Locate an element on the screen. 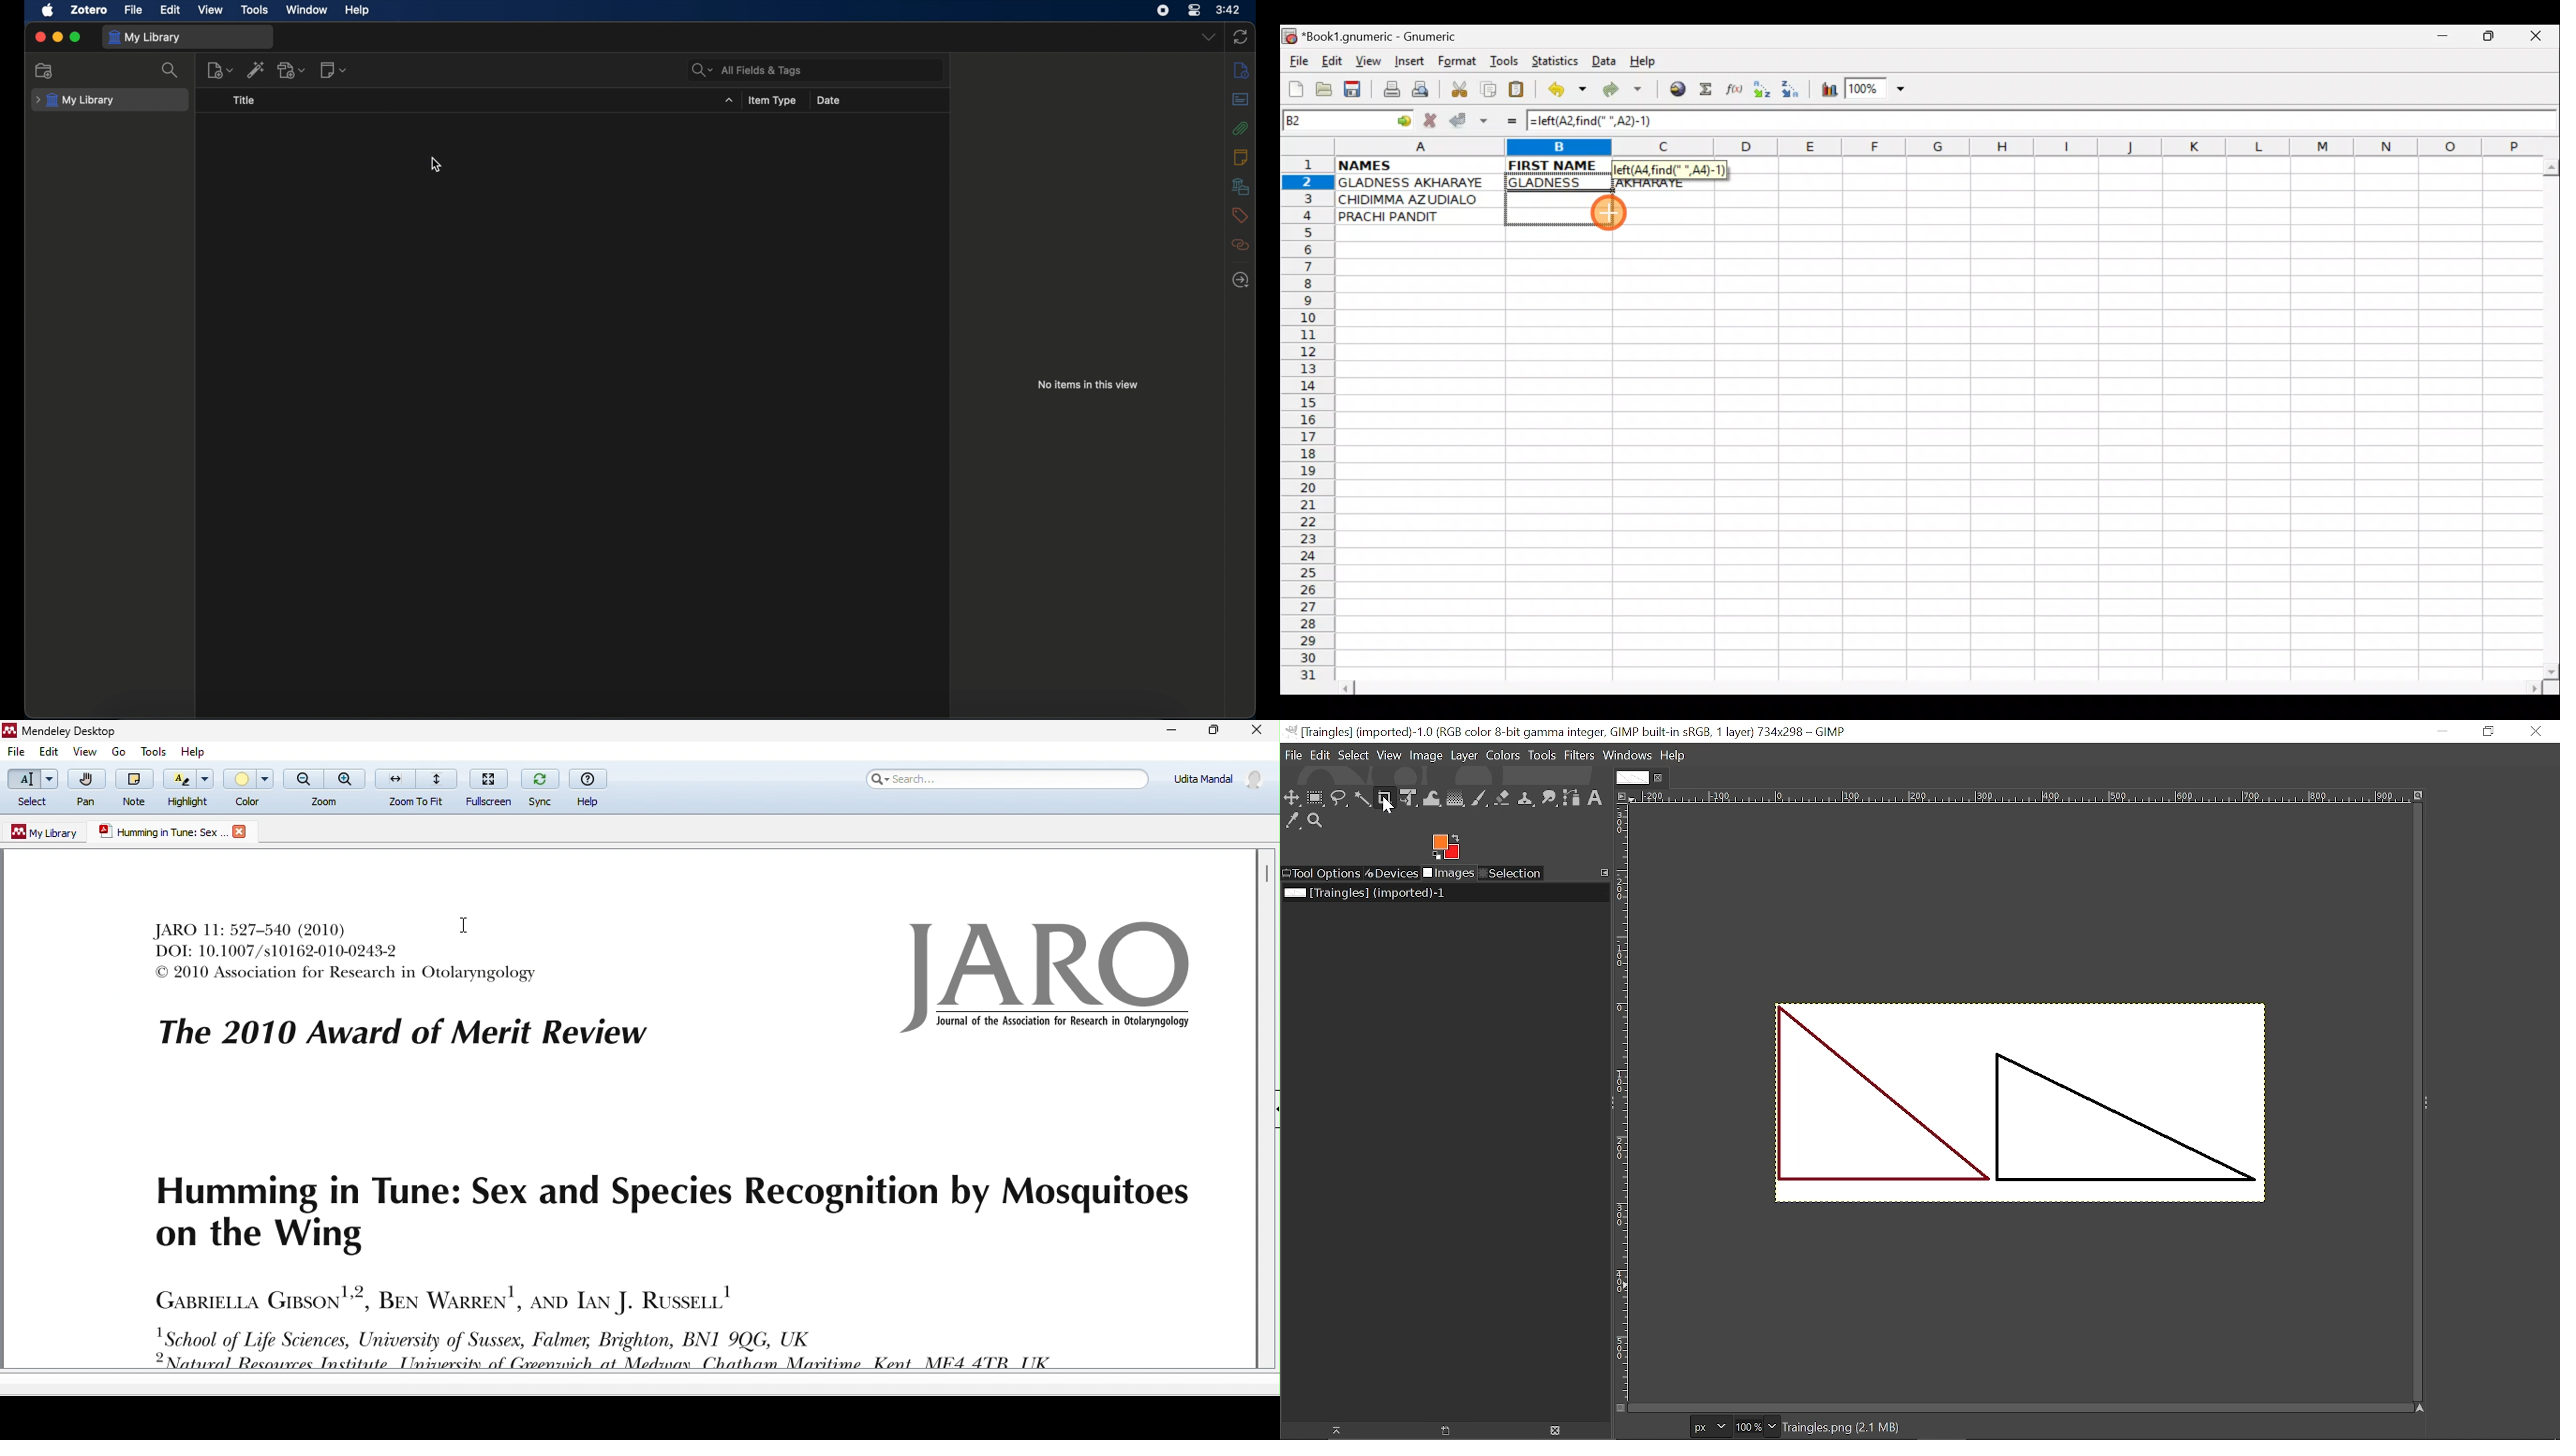  Cell name B2 is located at coordinates (1333, 121).